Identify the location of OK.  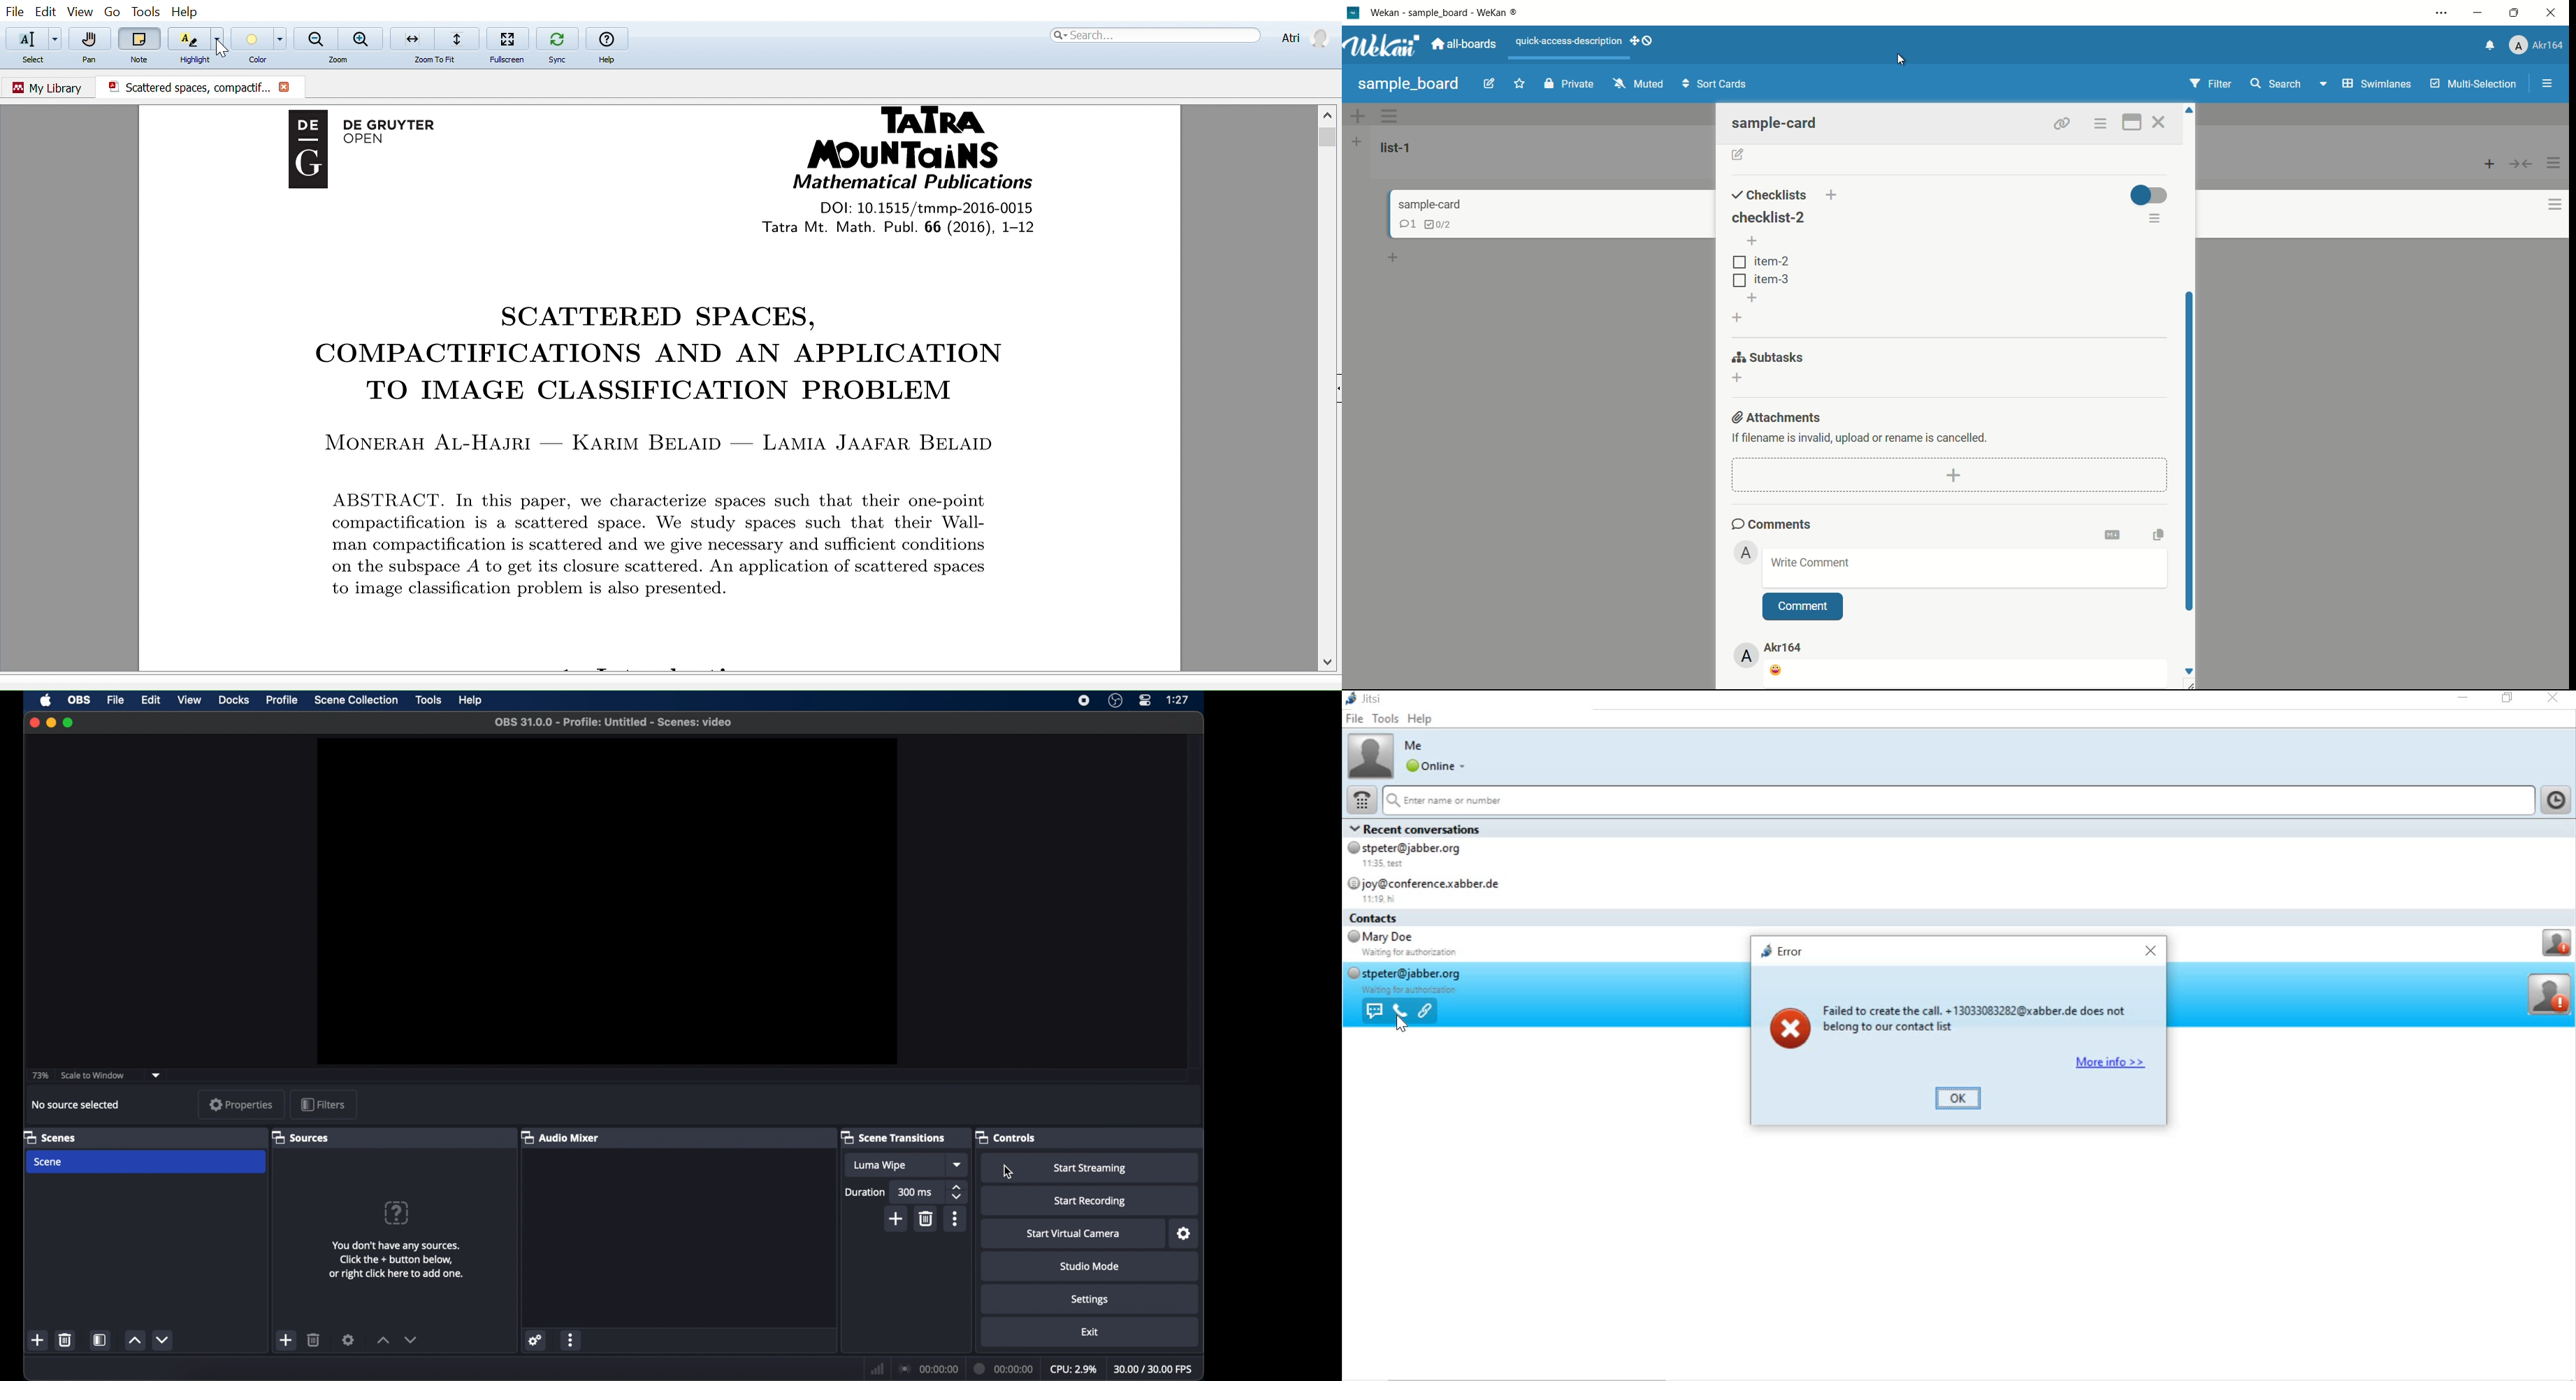
(1963, 1100).